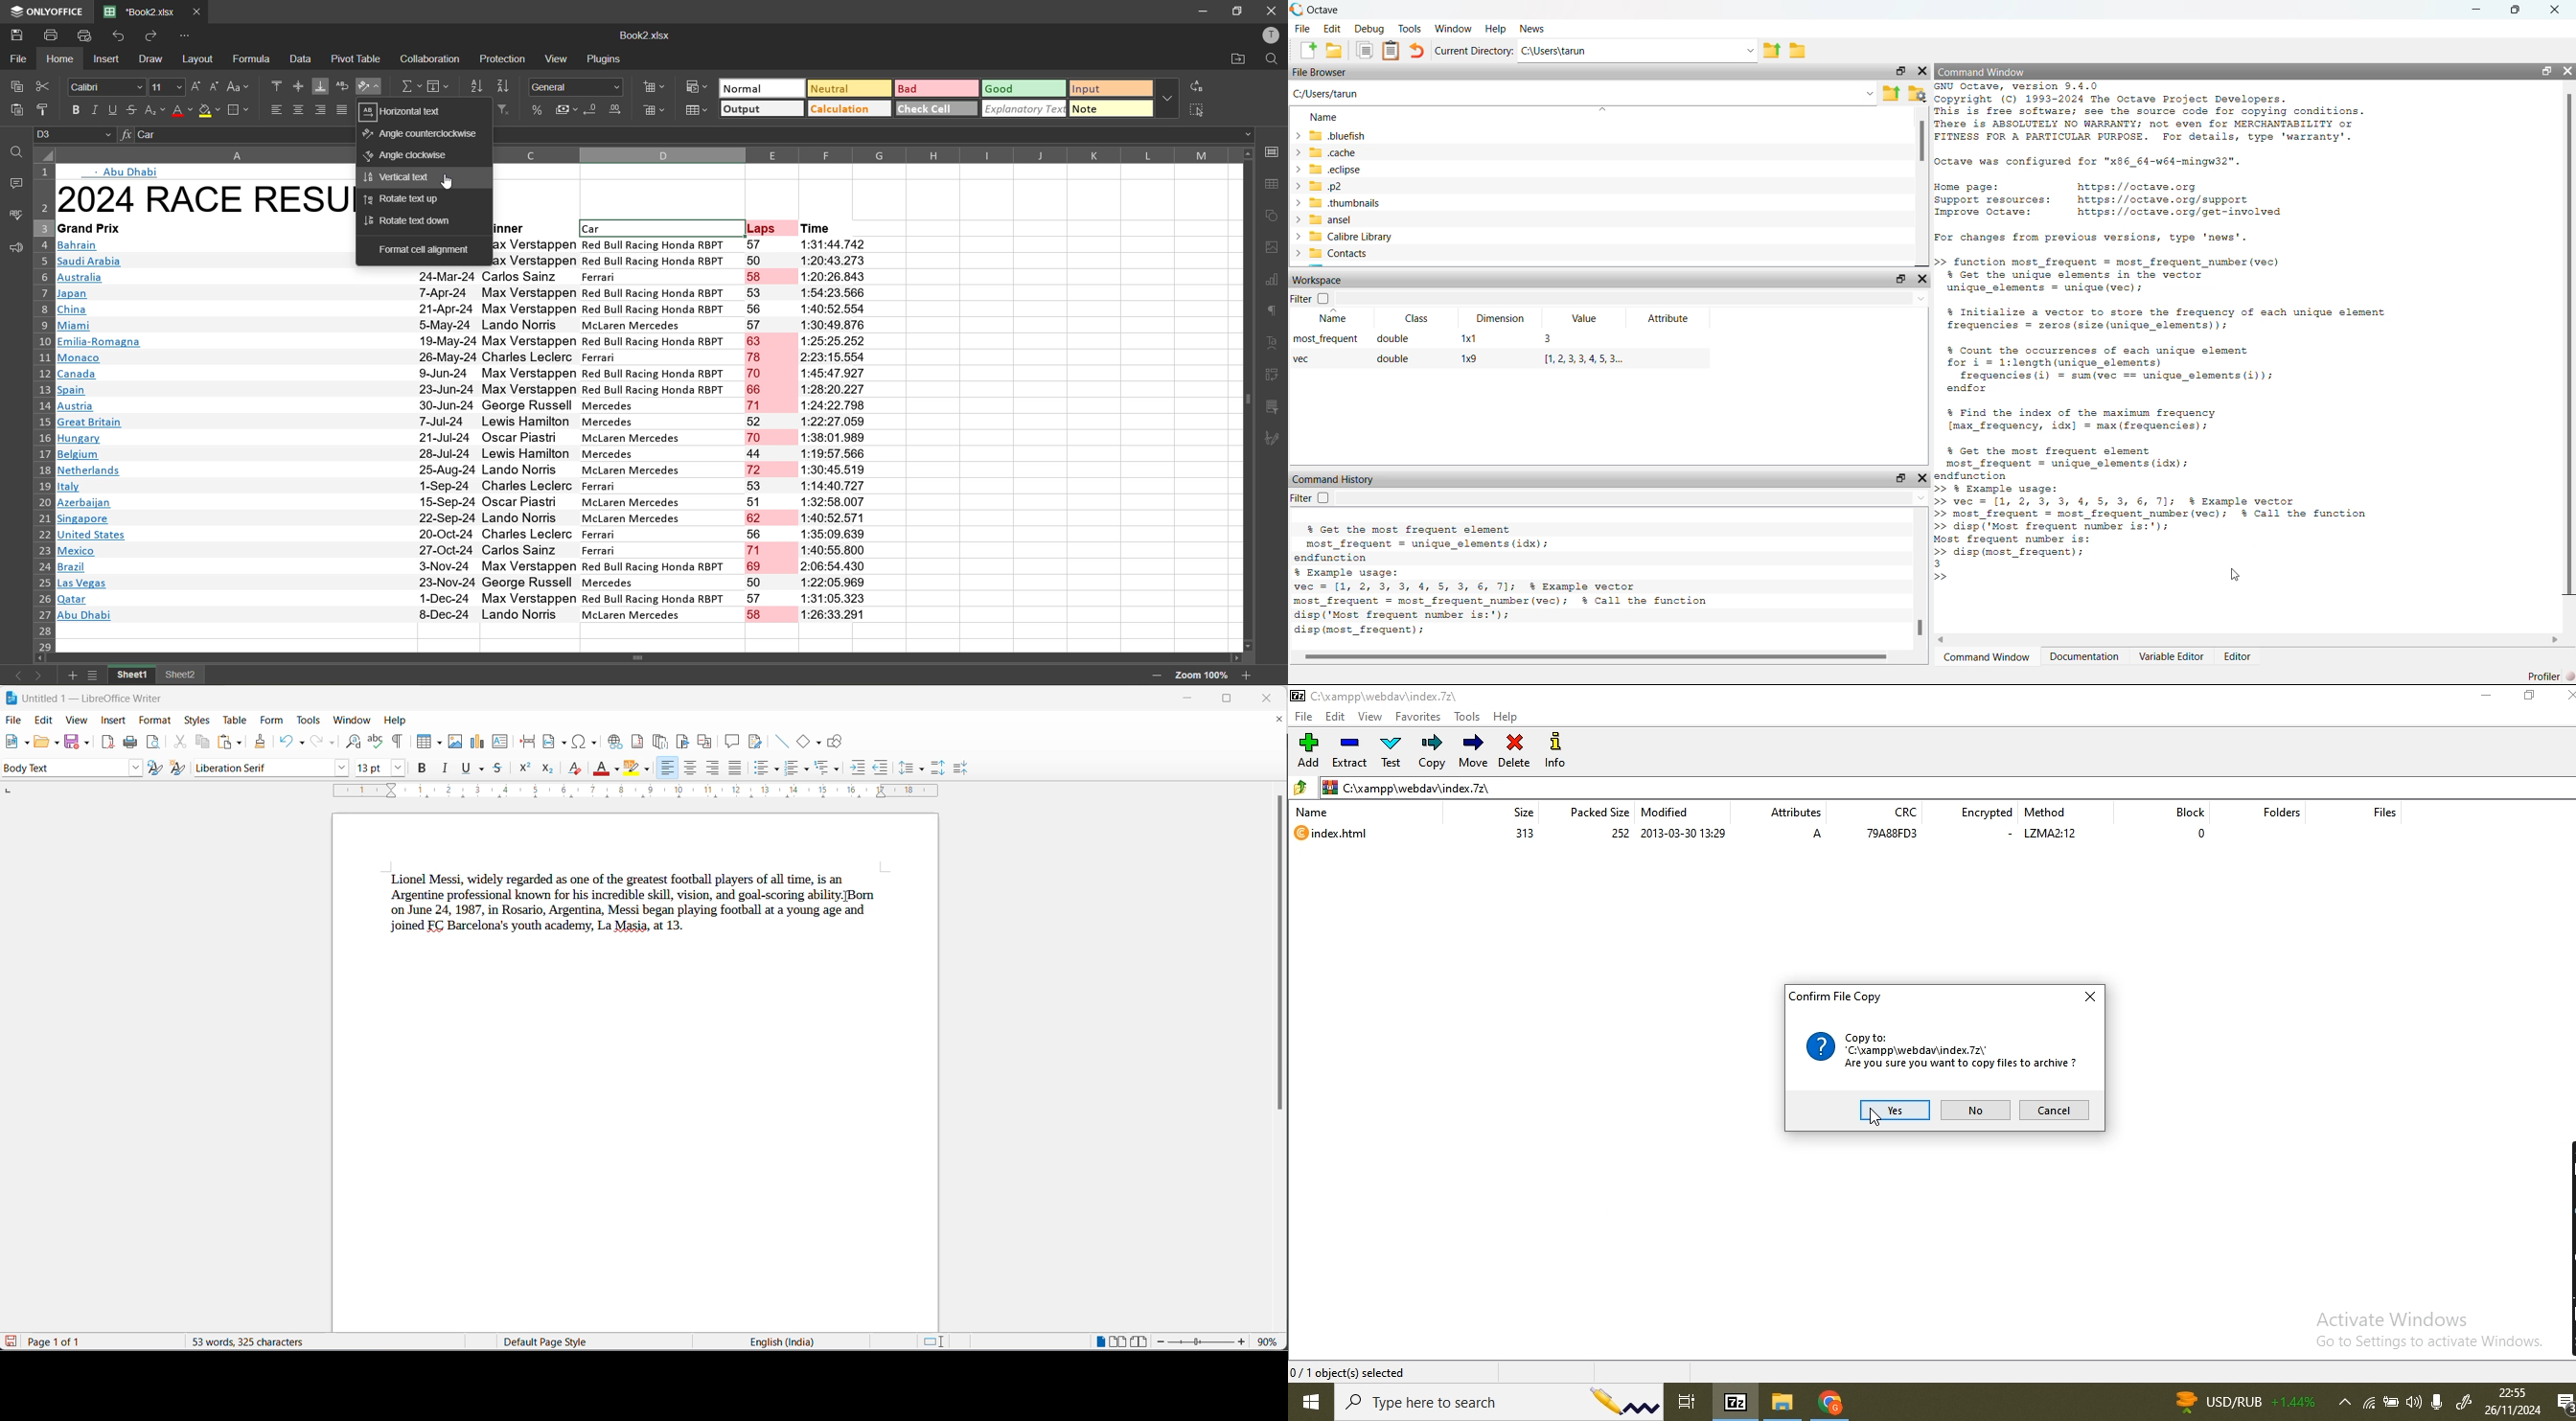 The height and width of the screenshot is (1428, 2576). I want to click on angle counter clockwise, so click(423, 133).